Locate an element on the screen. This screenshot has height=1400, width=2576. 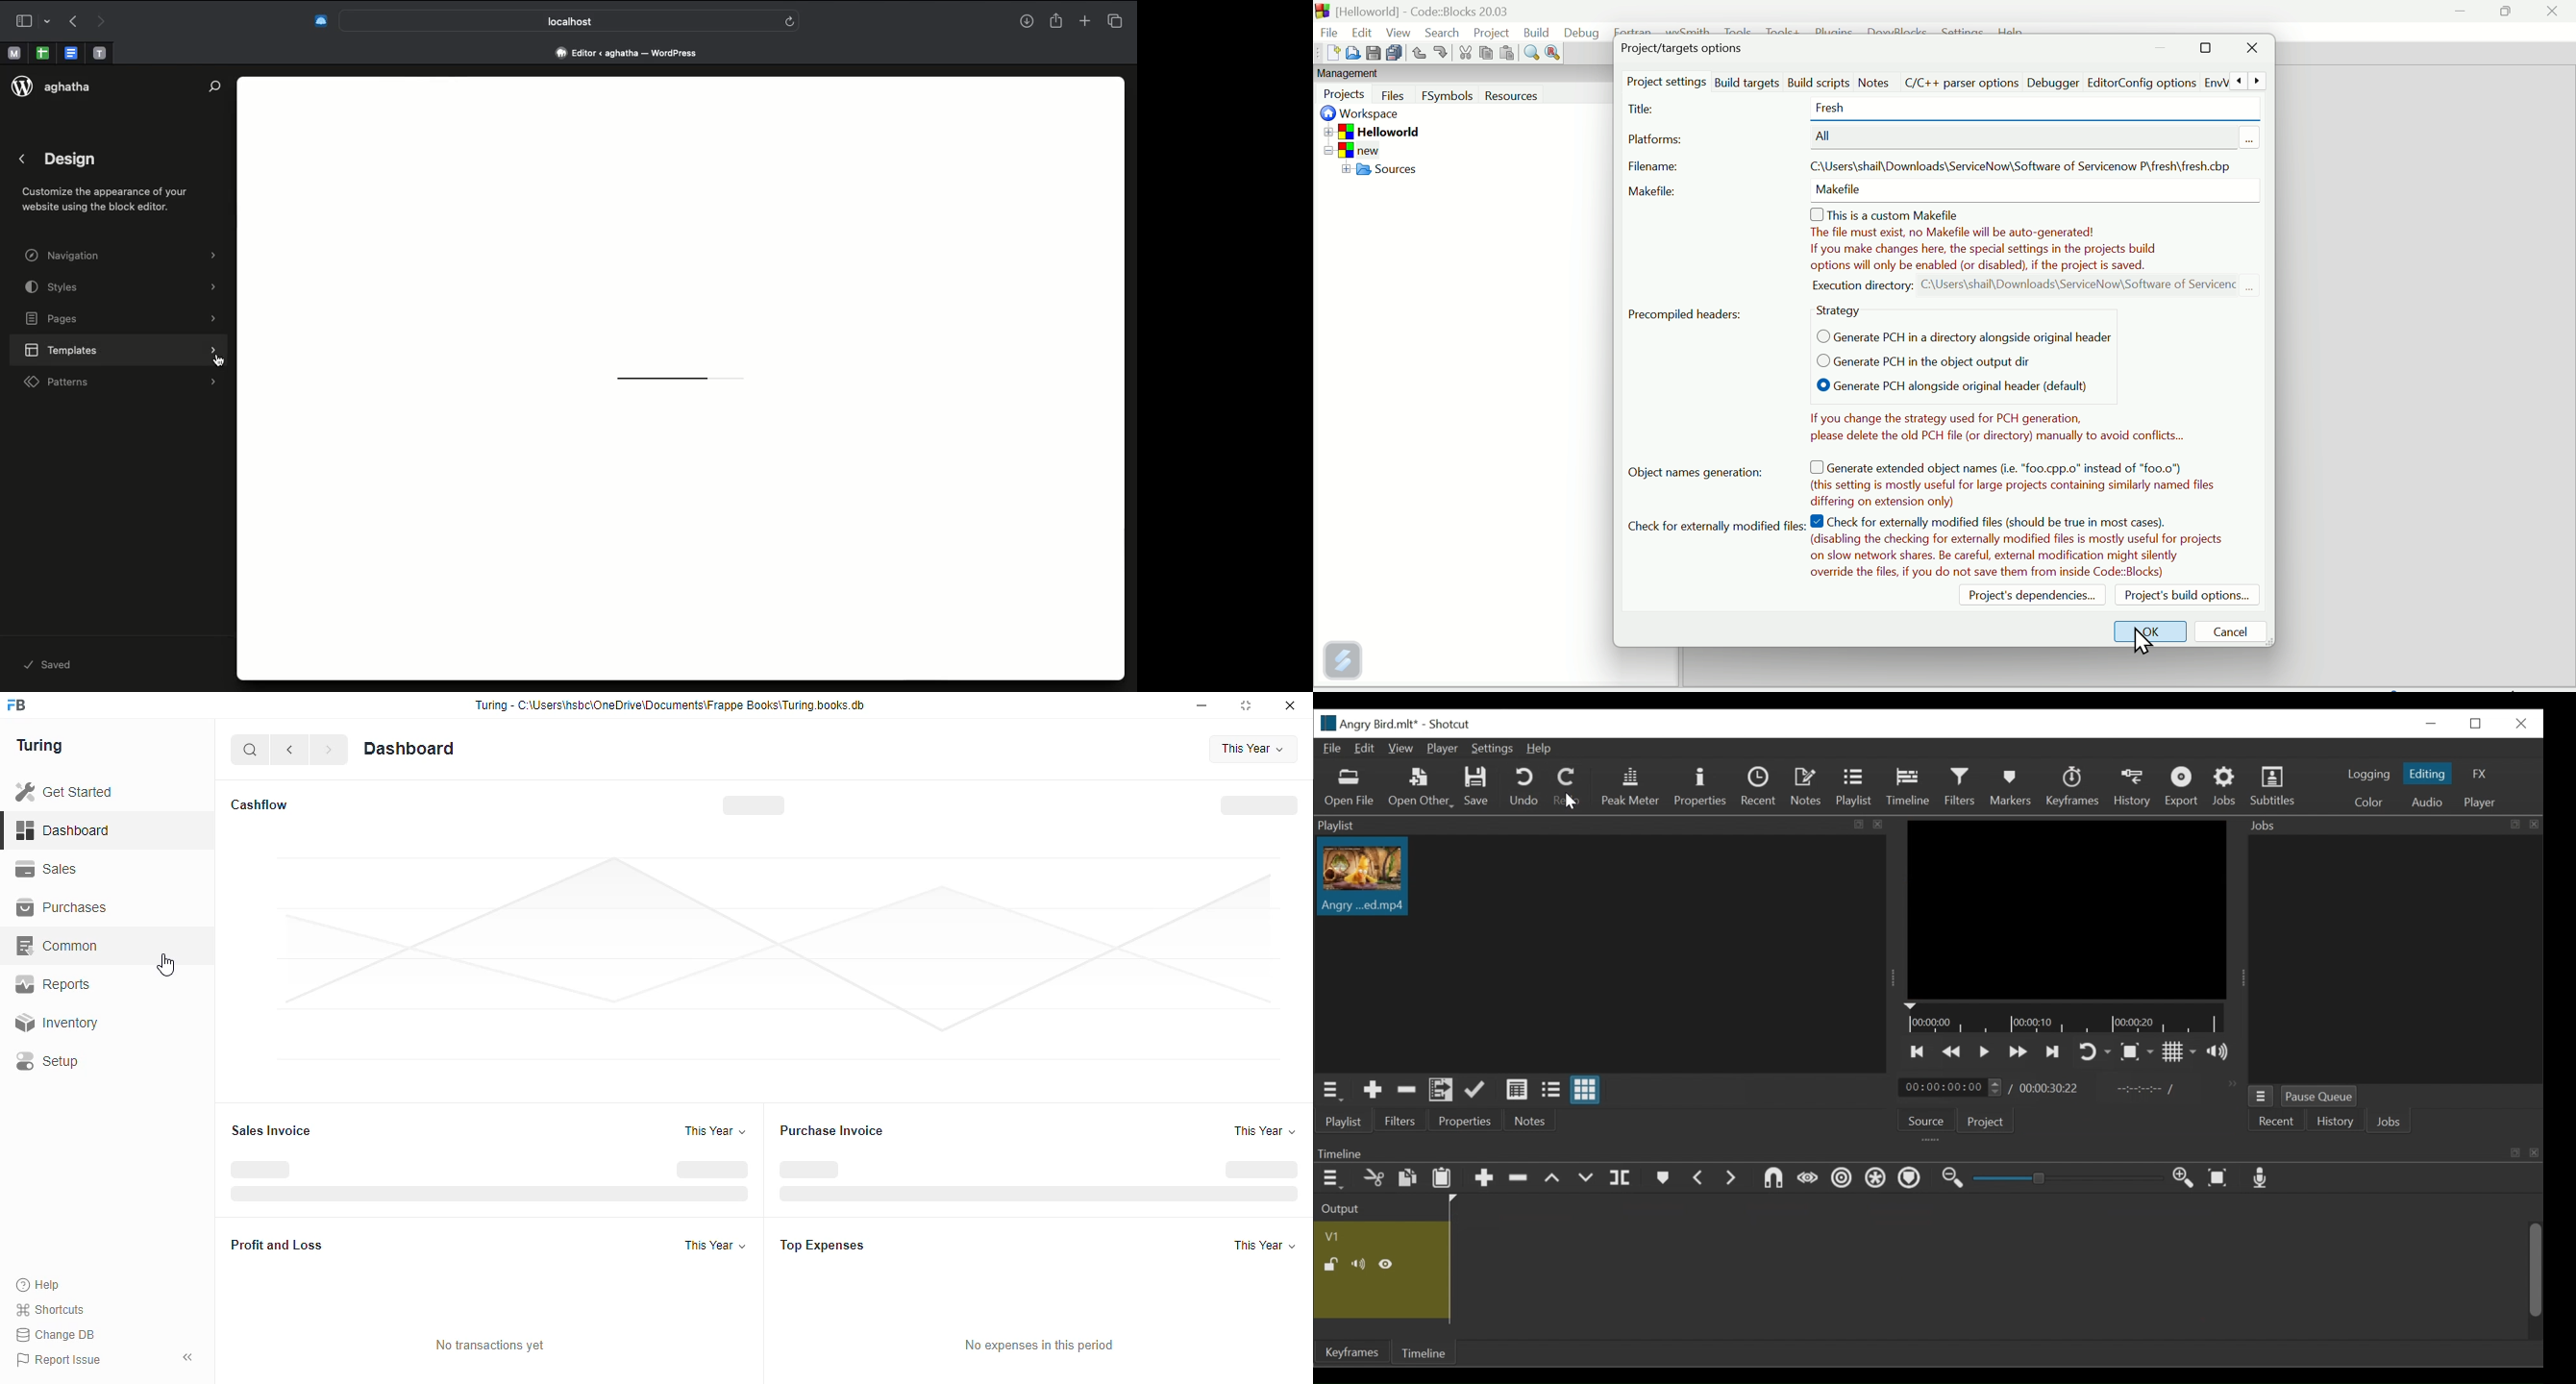
FB - logo is located at coordinates (16, 704).